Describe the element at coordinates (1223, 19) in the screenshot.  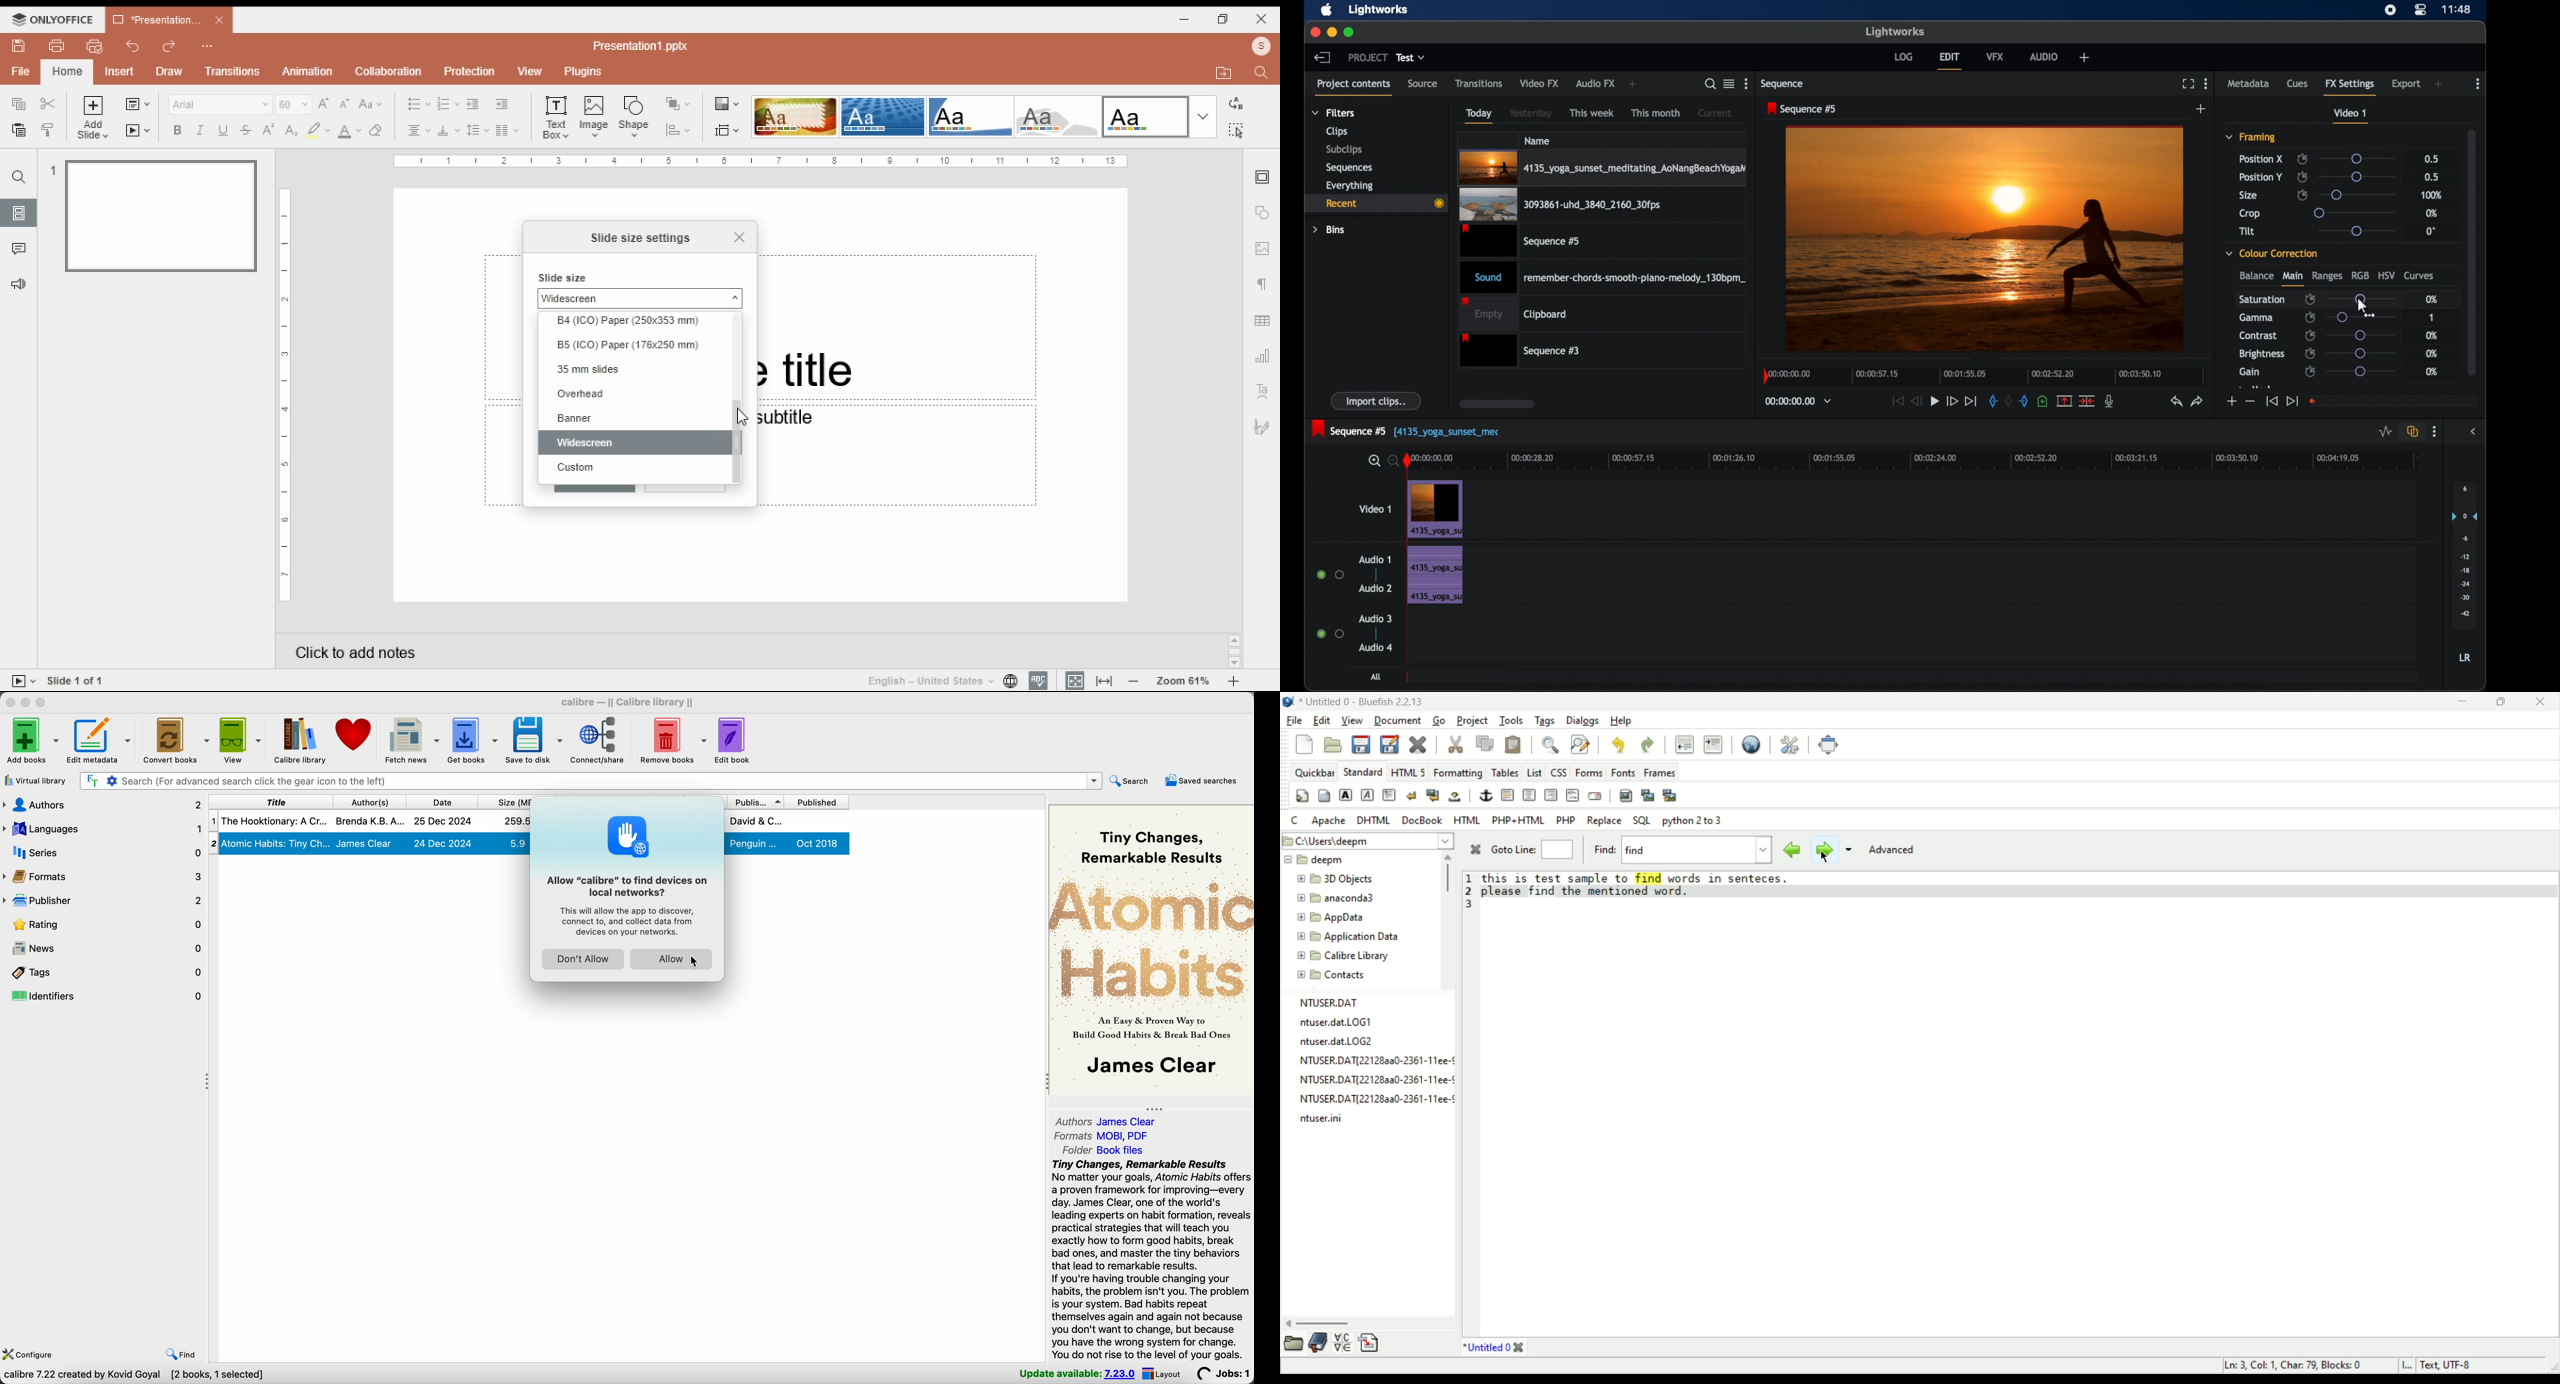
I see `restore` at that location.